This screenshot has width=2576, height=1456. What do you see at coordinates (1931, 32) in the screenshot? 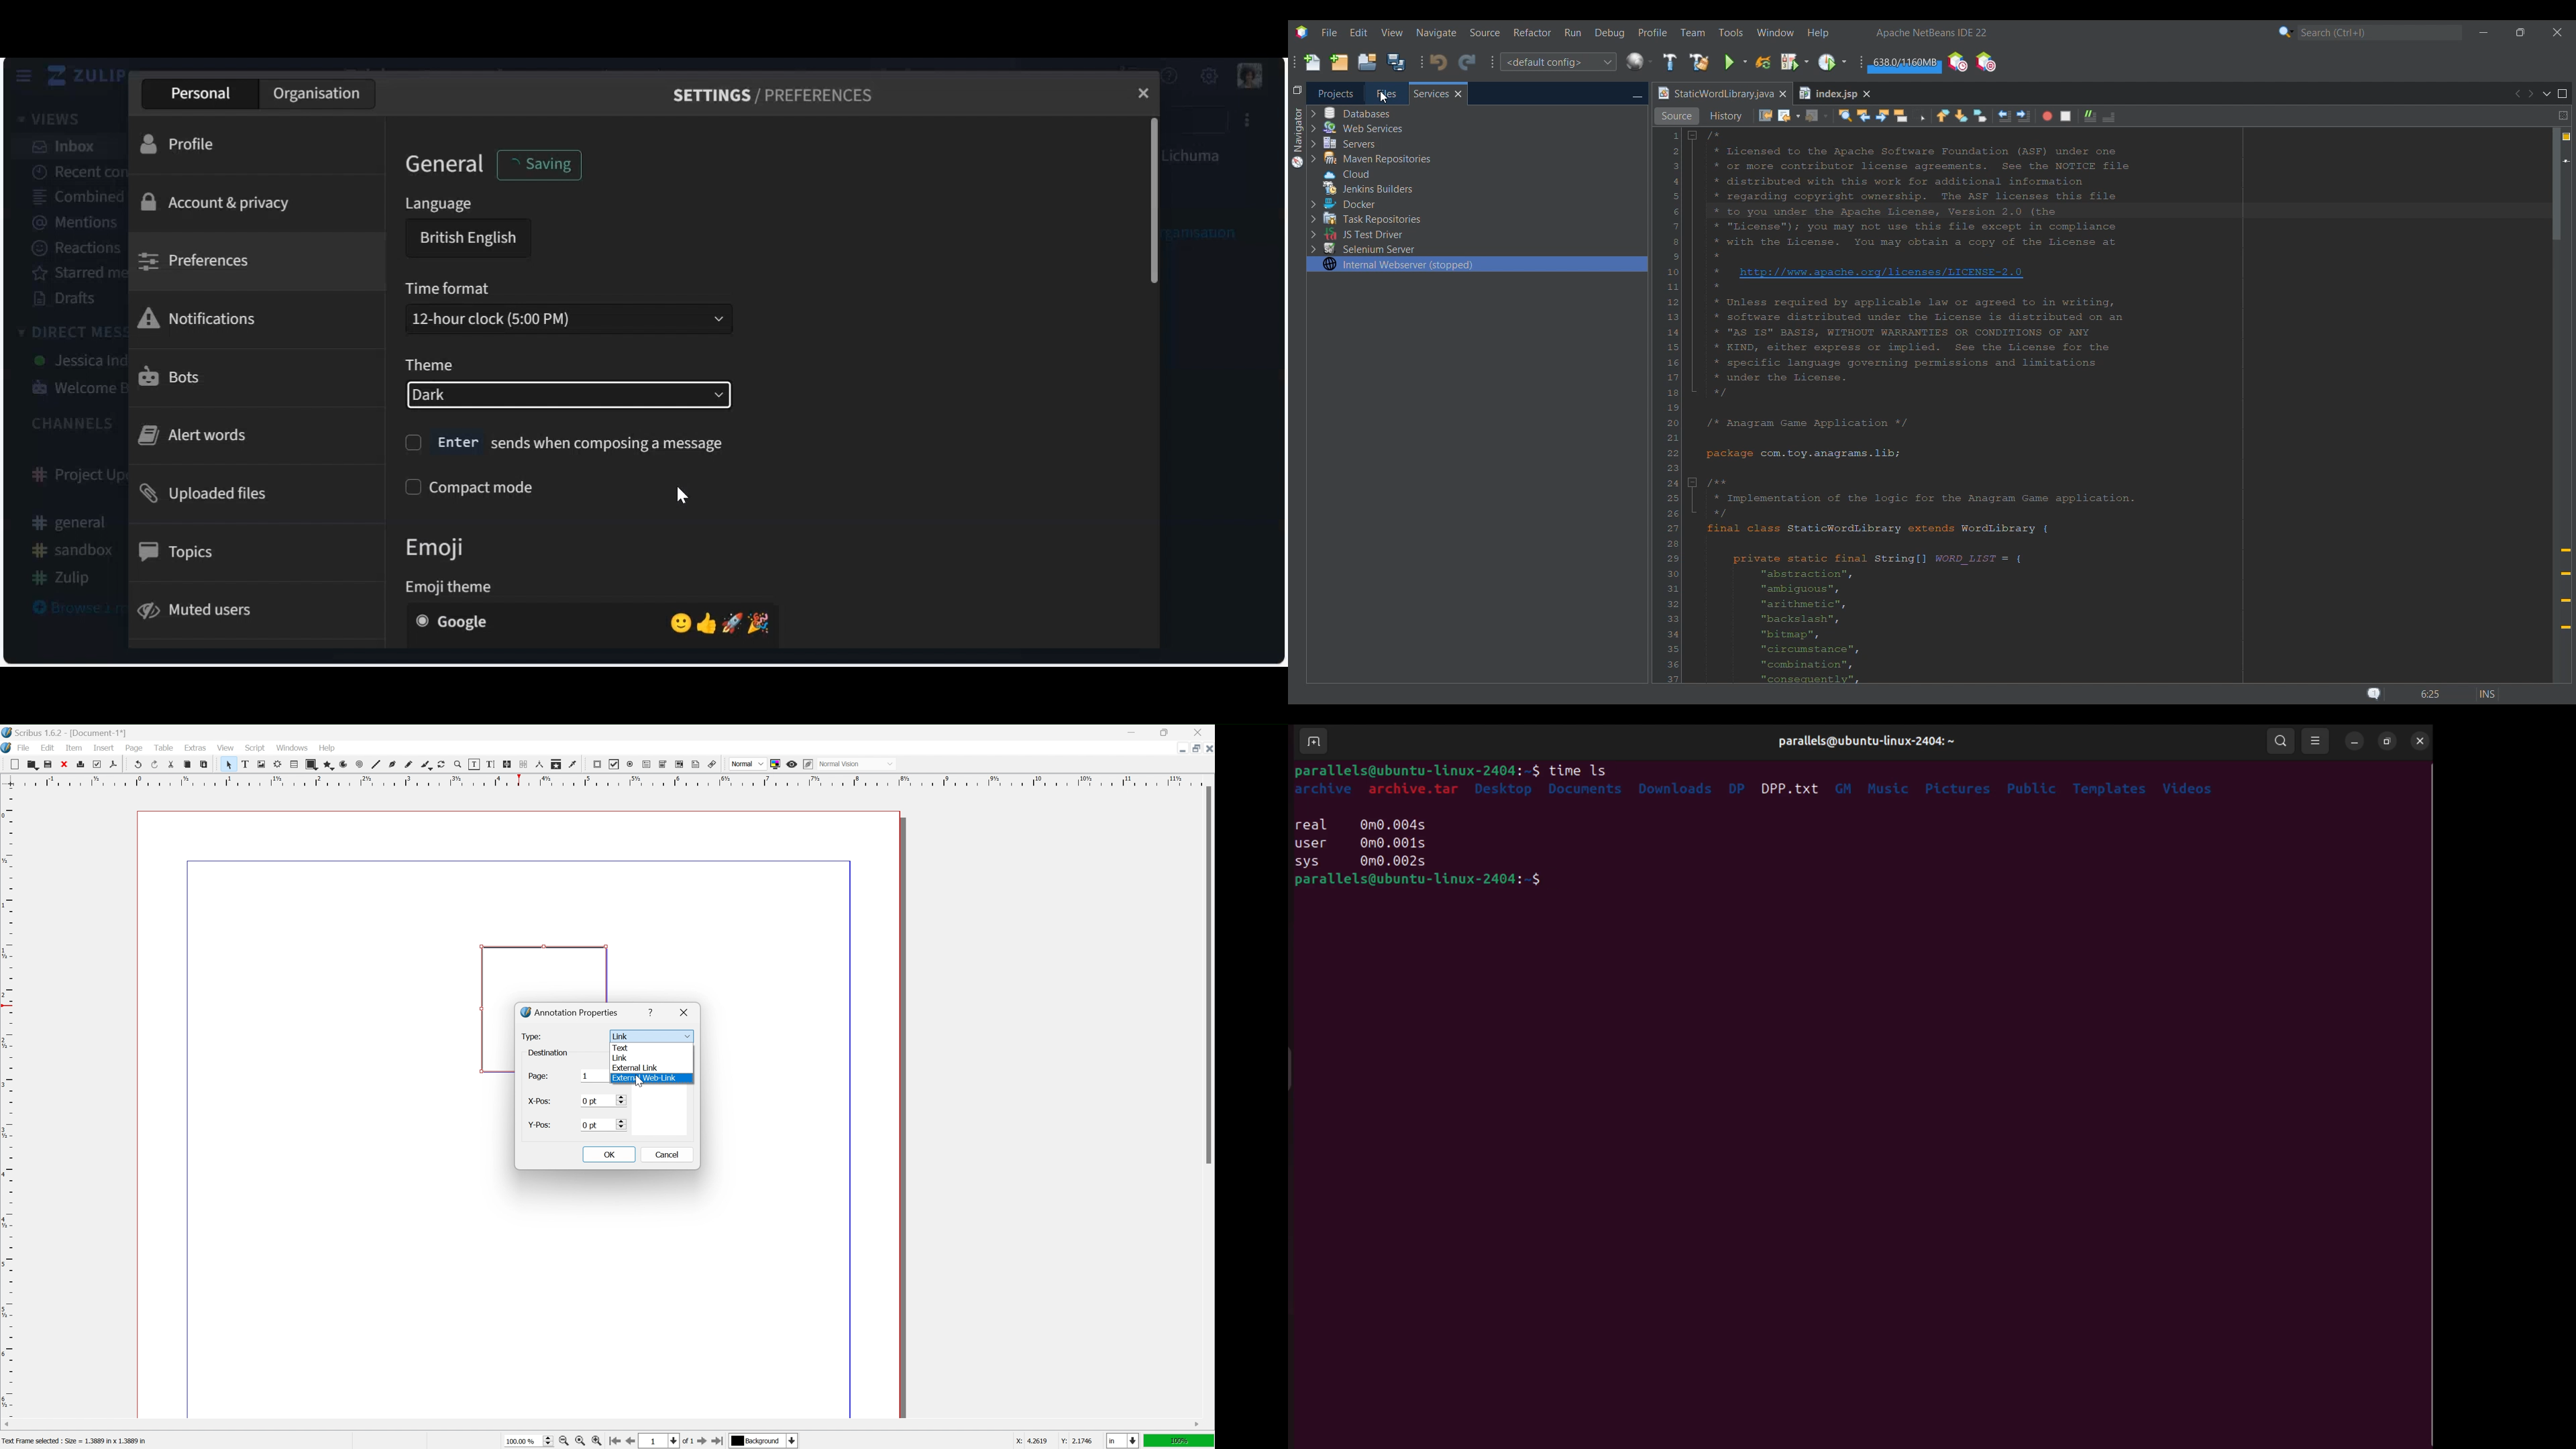
I see `Software name and version` at bounding box center [1931, 32].